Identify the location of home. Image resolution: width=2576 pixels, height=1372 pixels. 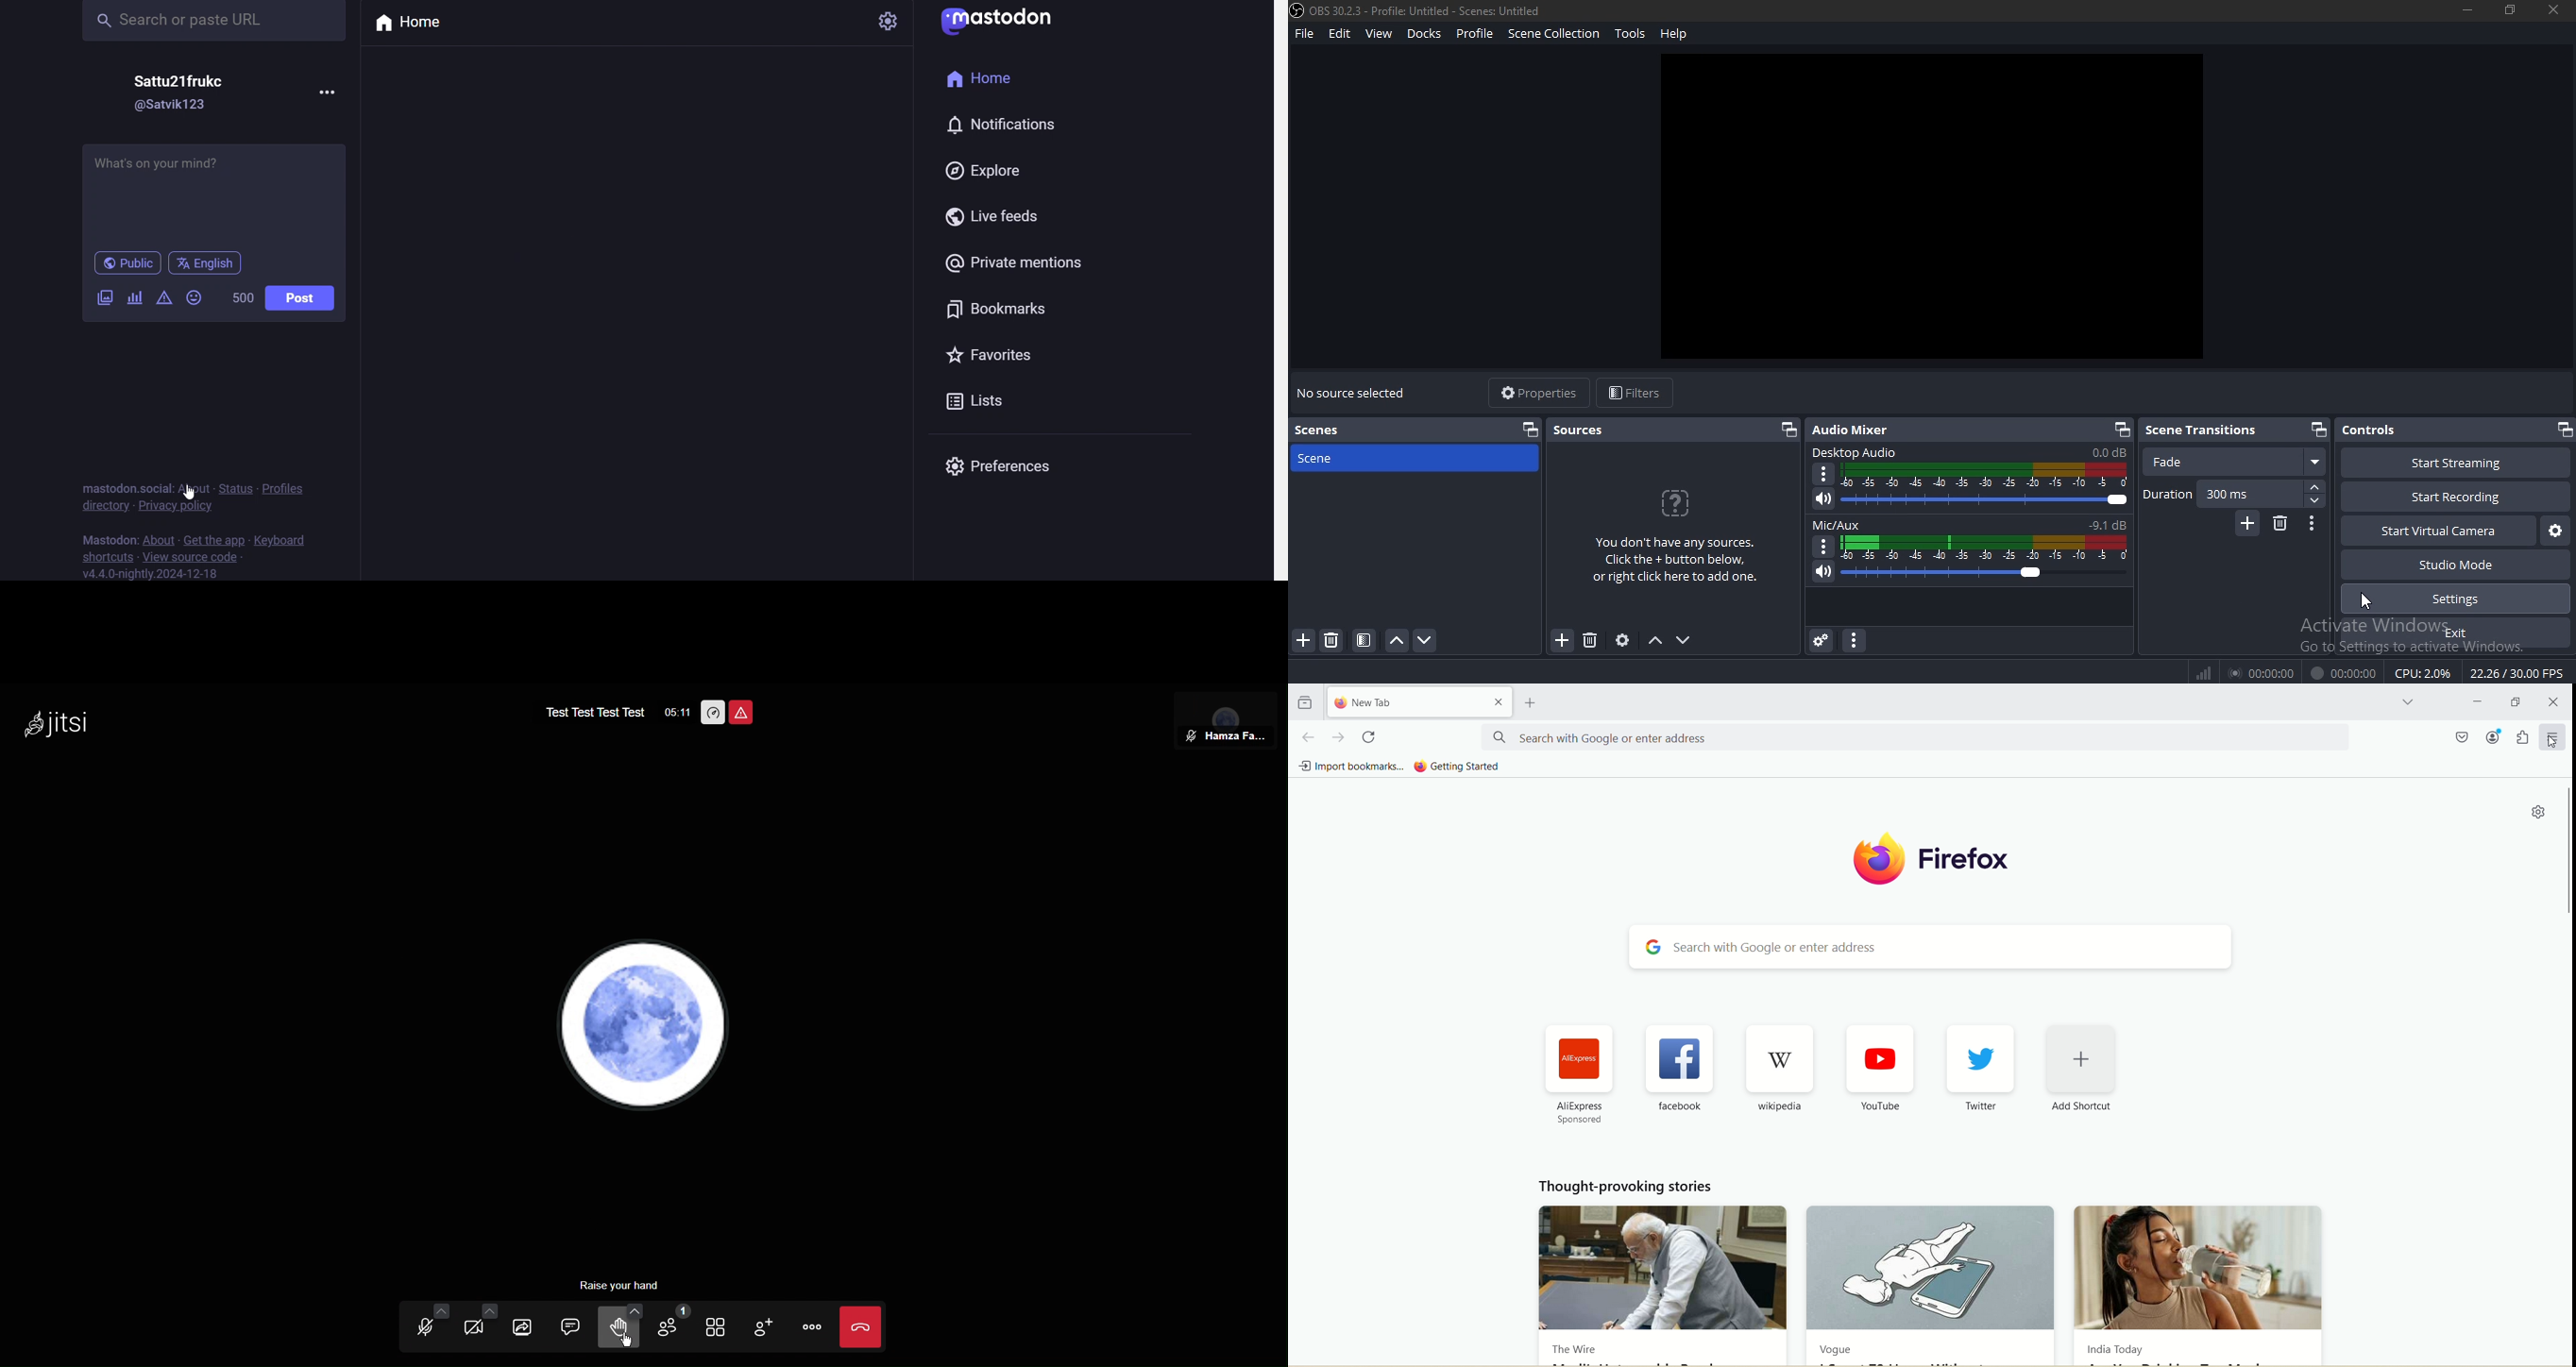
(983, 80).